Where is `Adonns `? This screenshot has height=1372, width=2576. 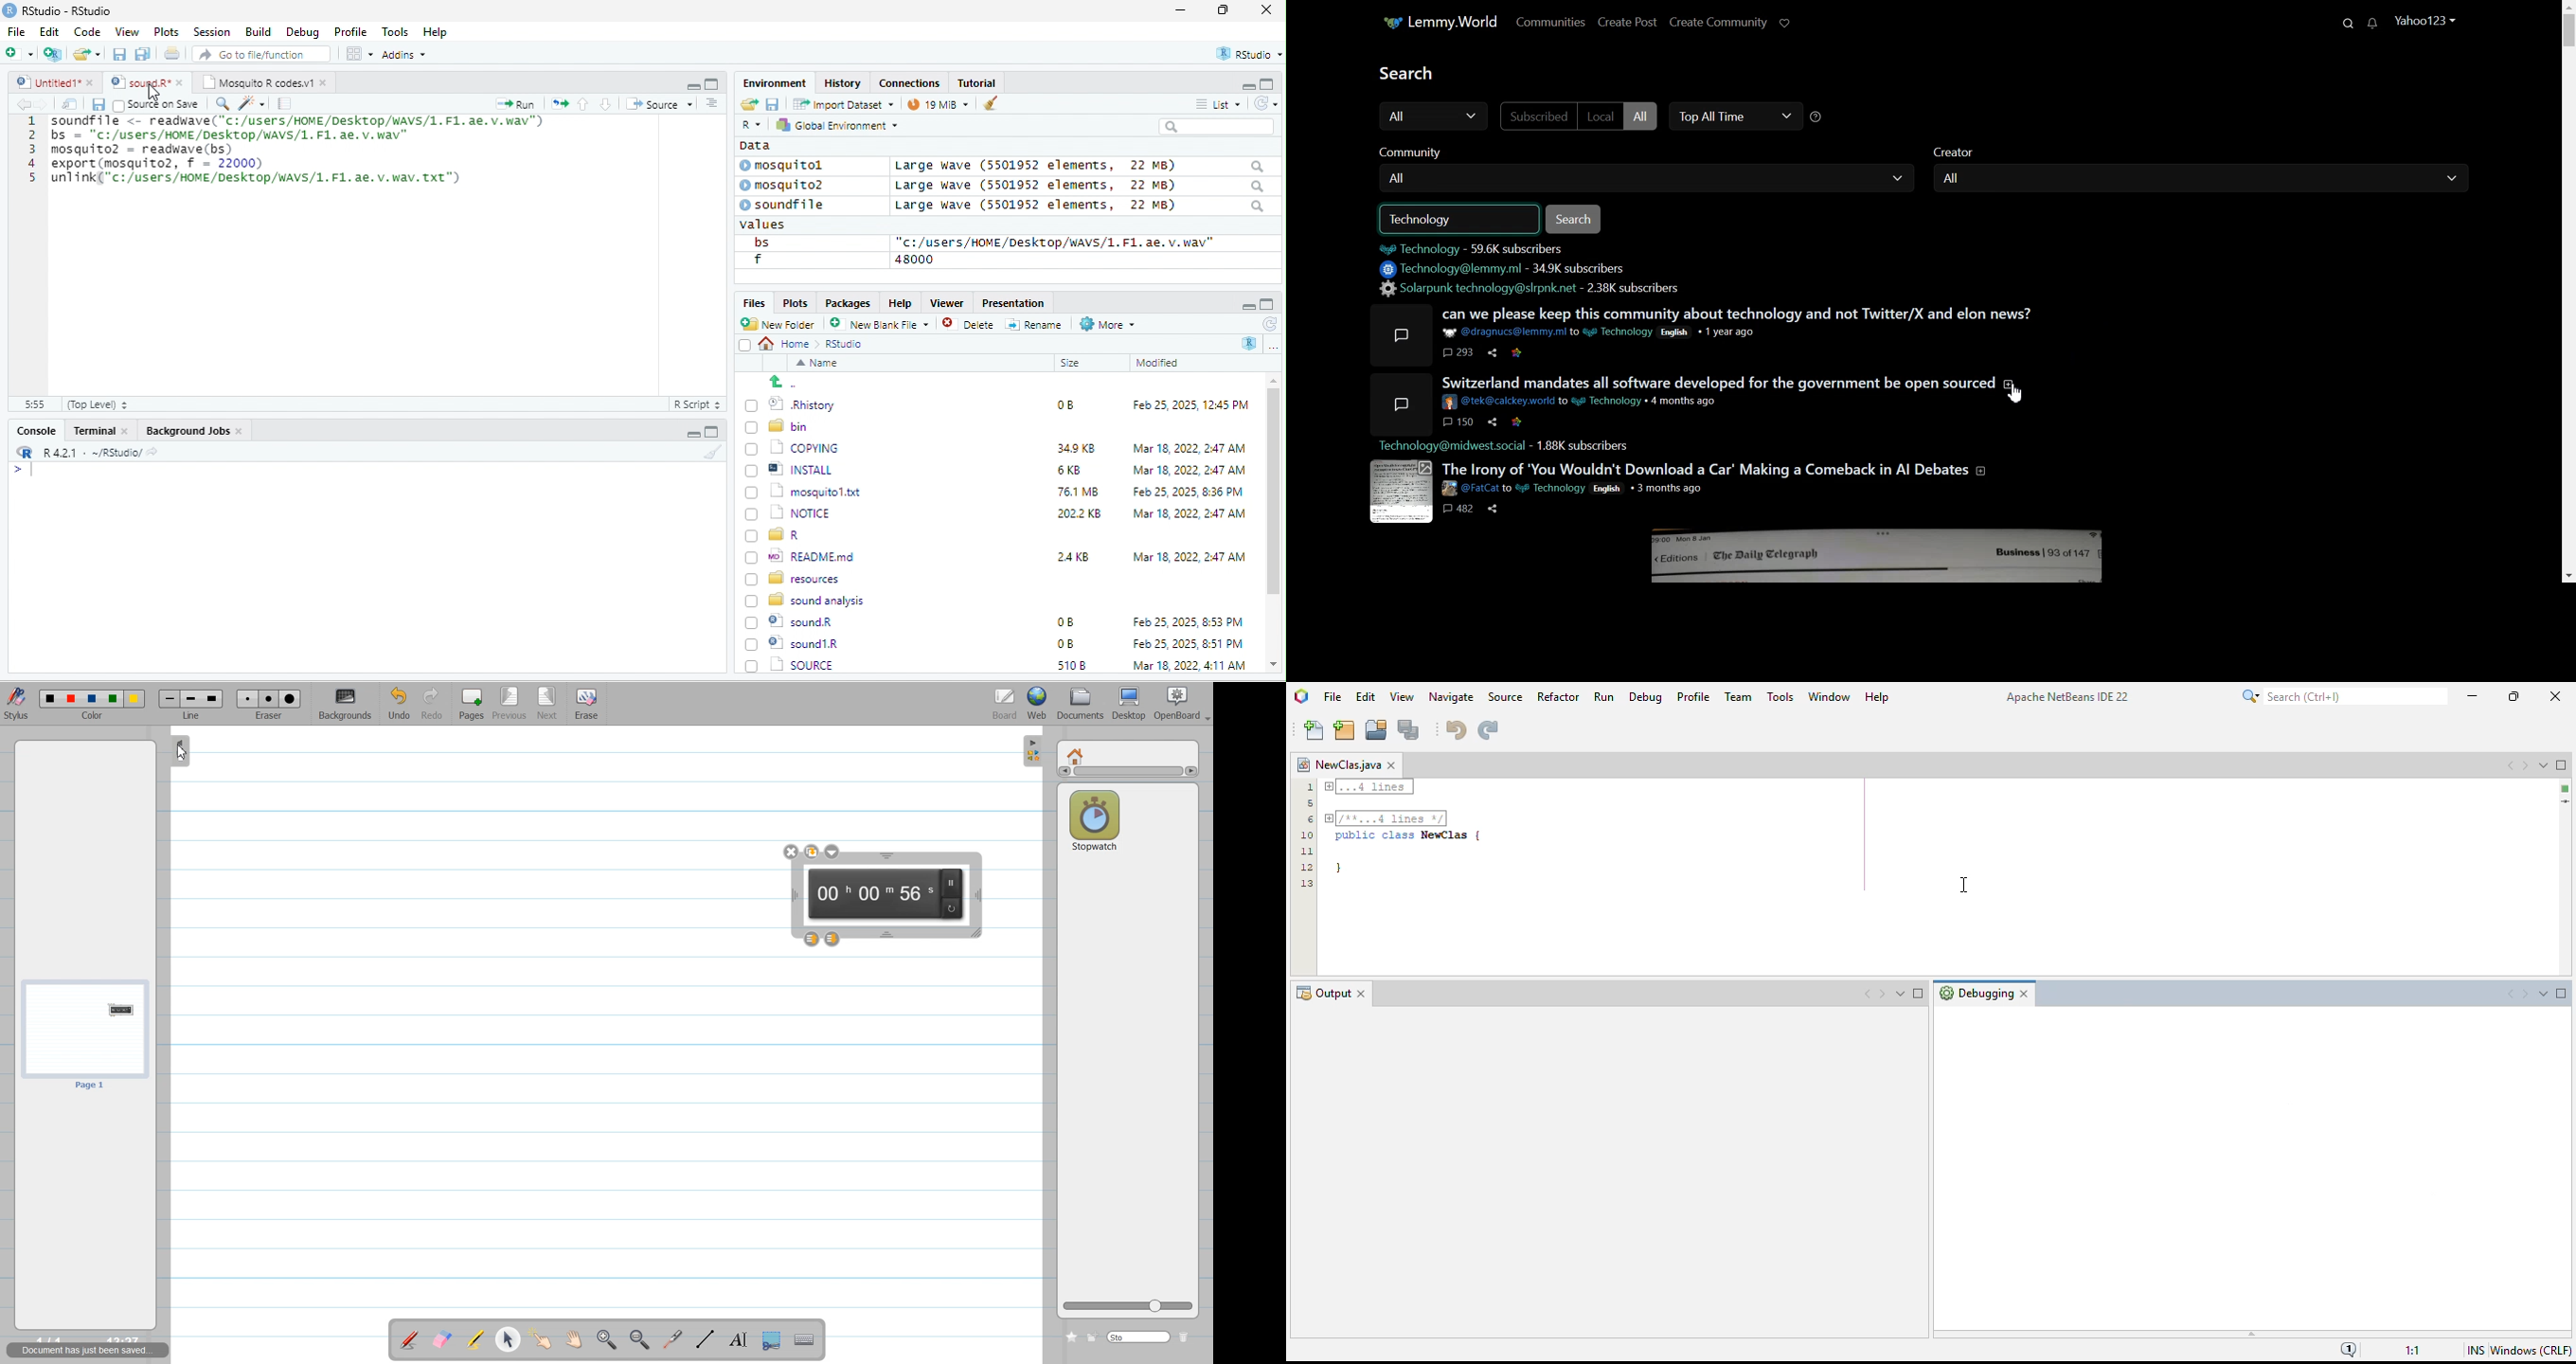 Adonns  is located at coordinates (404, 58).